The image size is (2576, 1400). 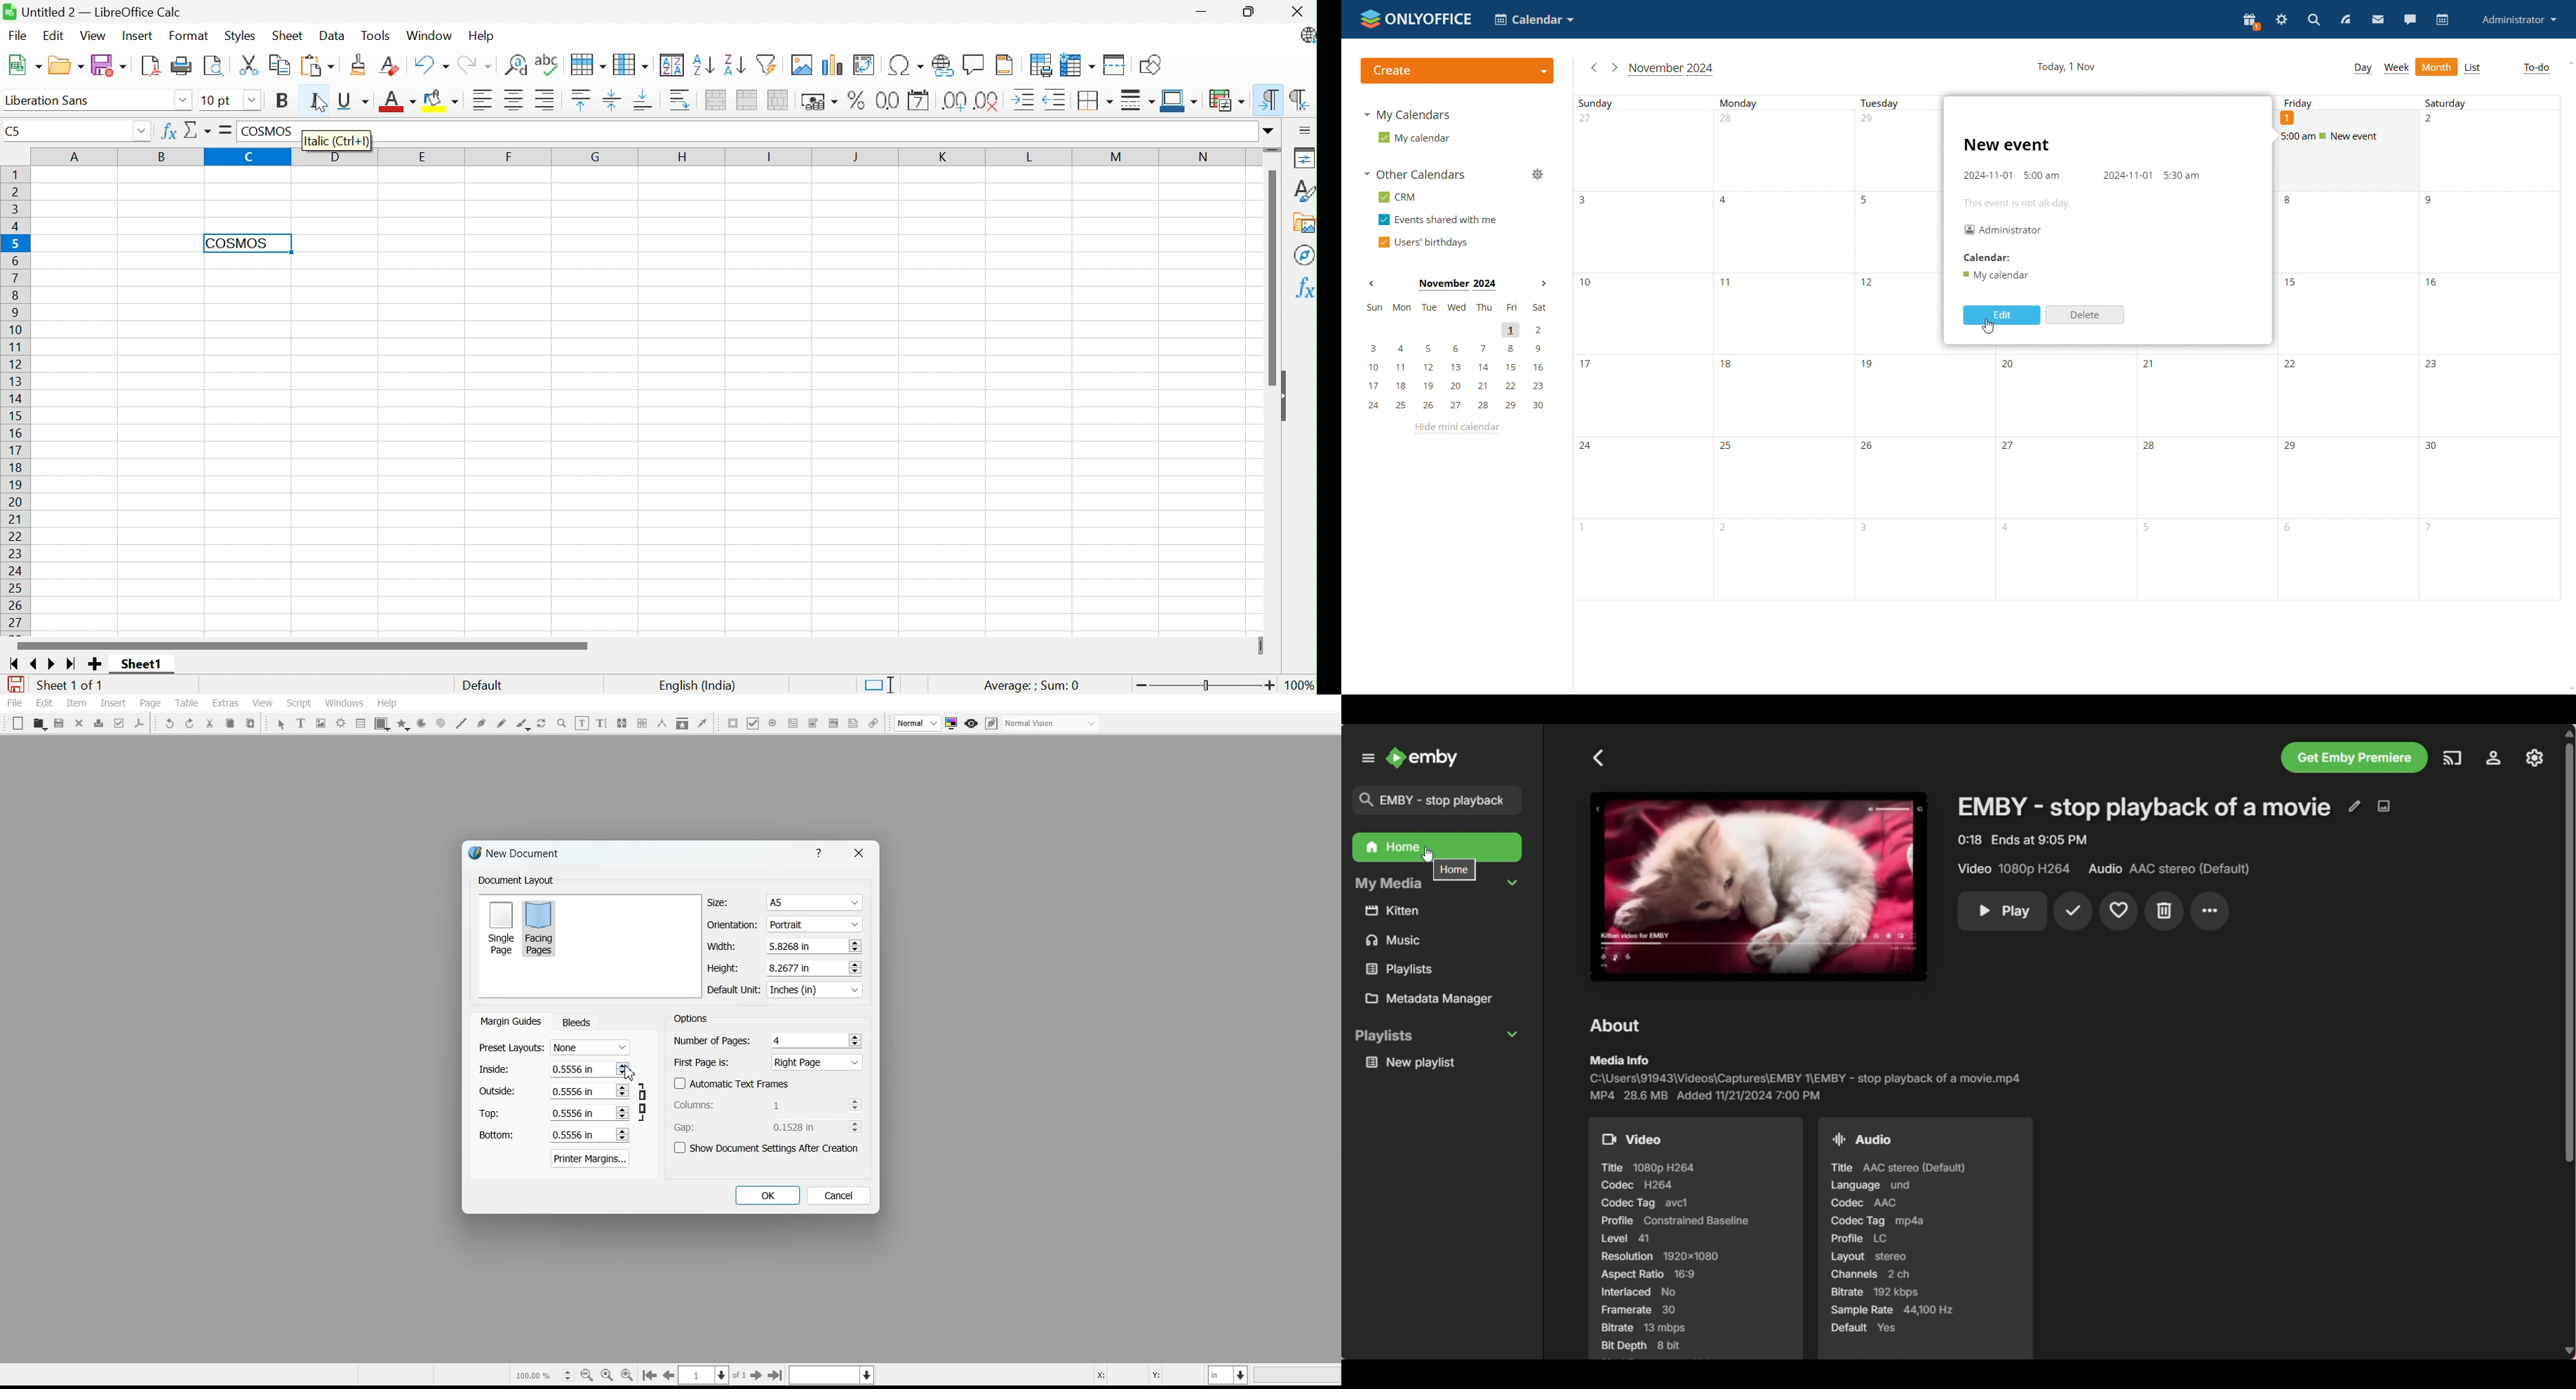 What do you see at coordinates (431, 35) in the screenshot?
I see `Window` at bounding box center [431, 35].